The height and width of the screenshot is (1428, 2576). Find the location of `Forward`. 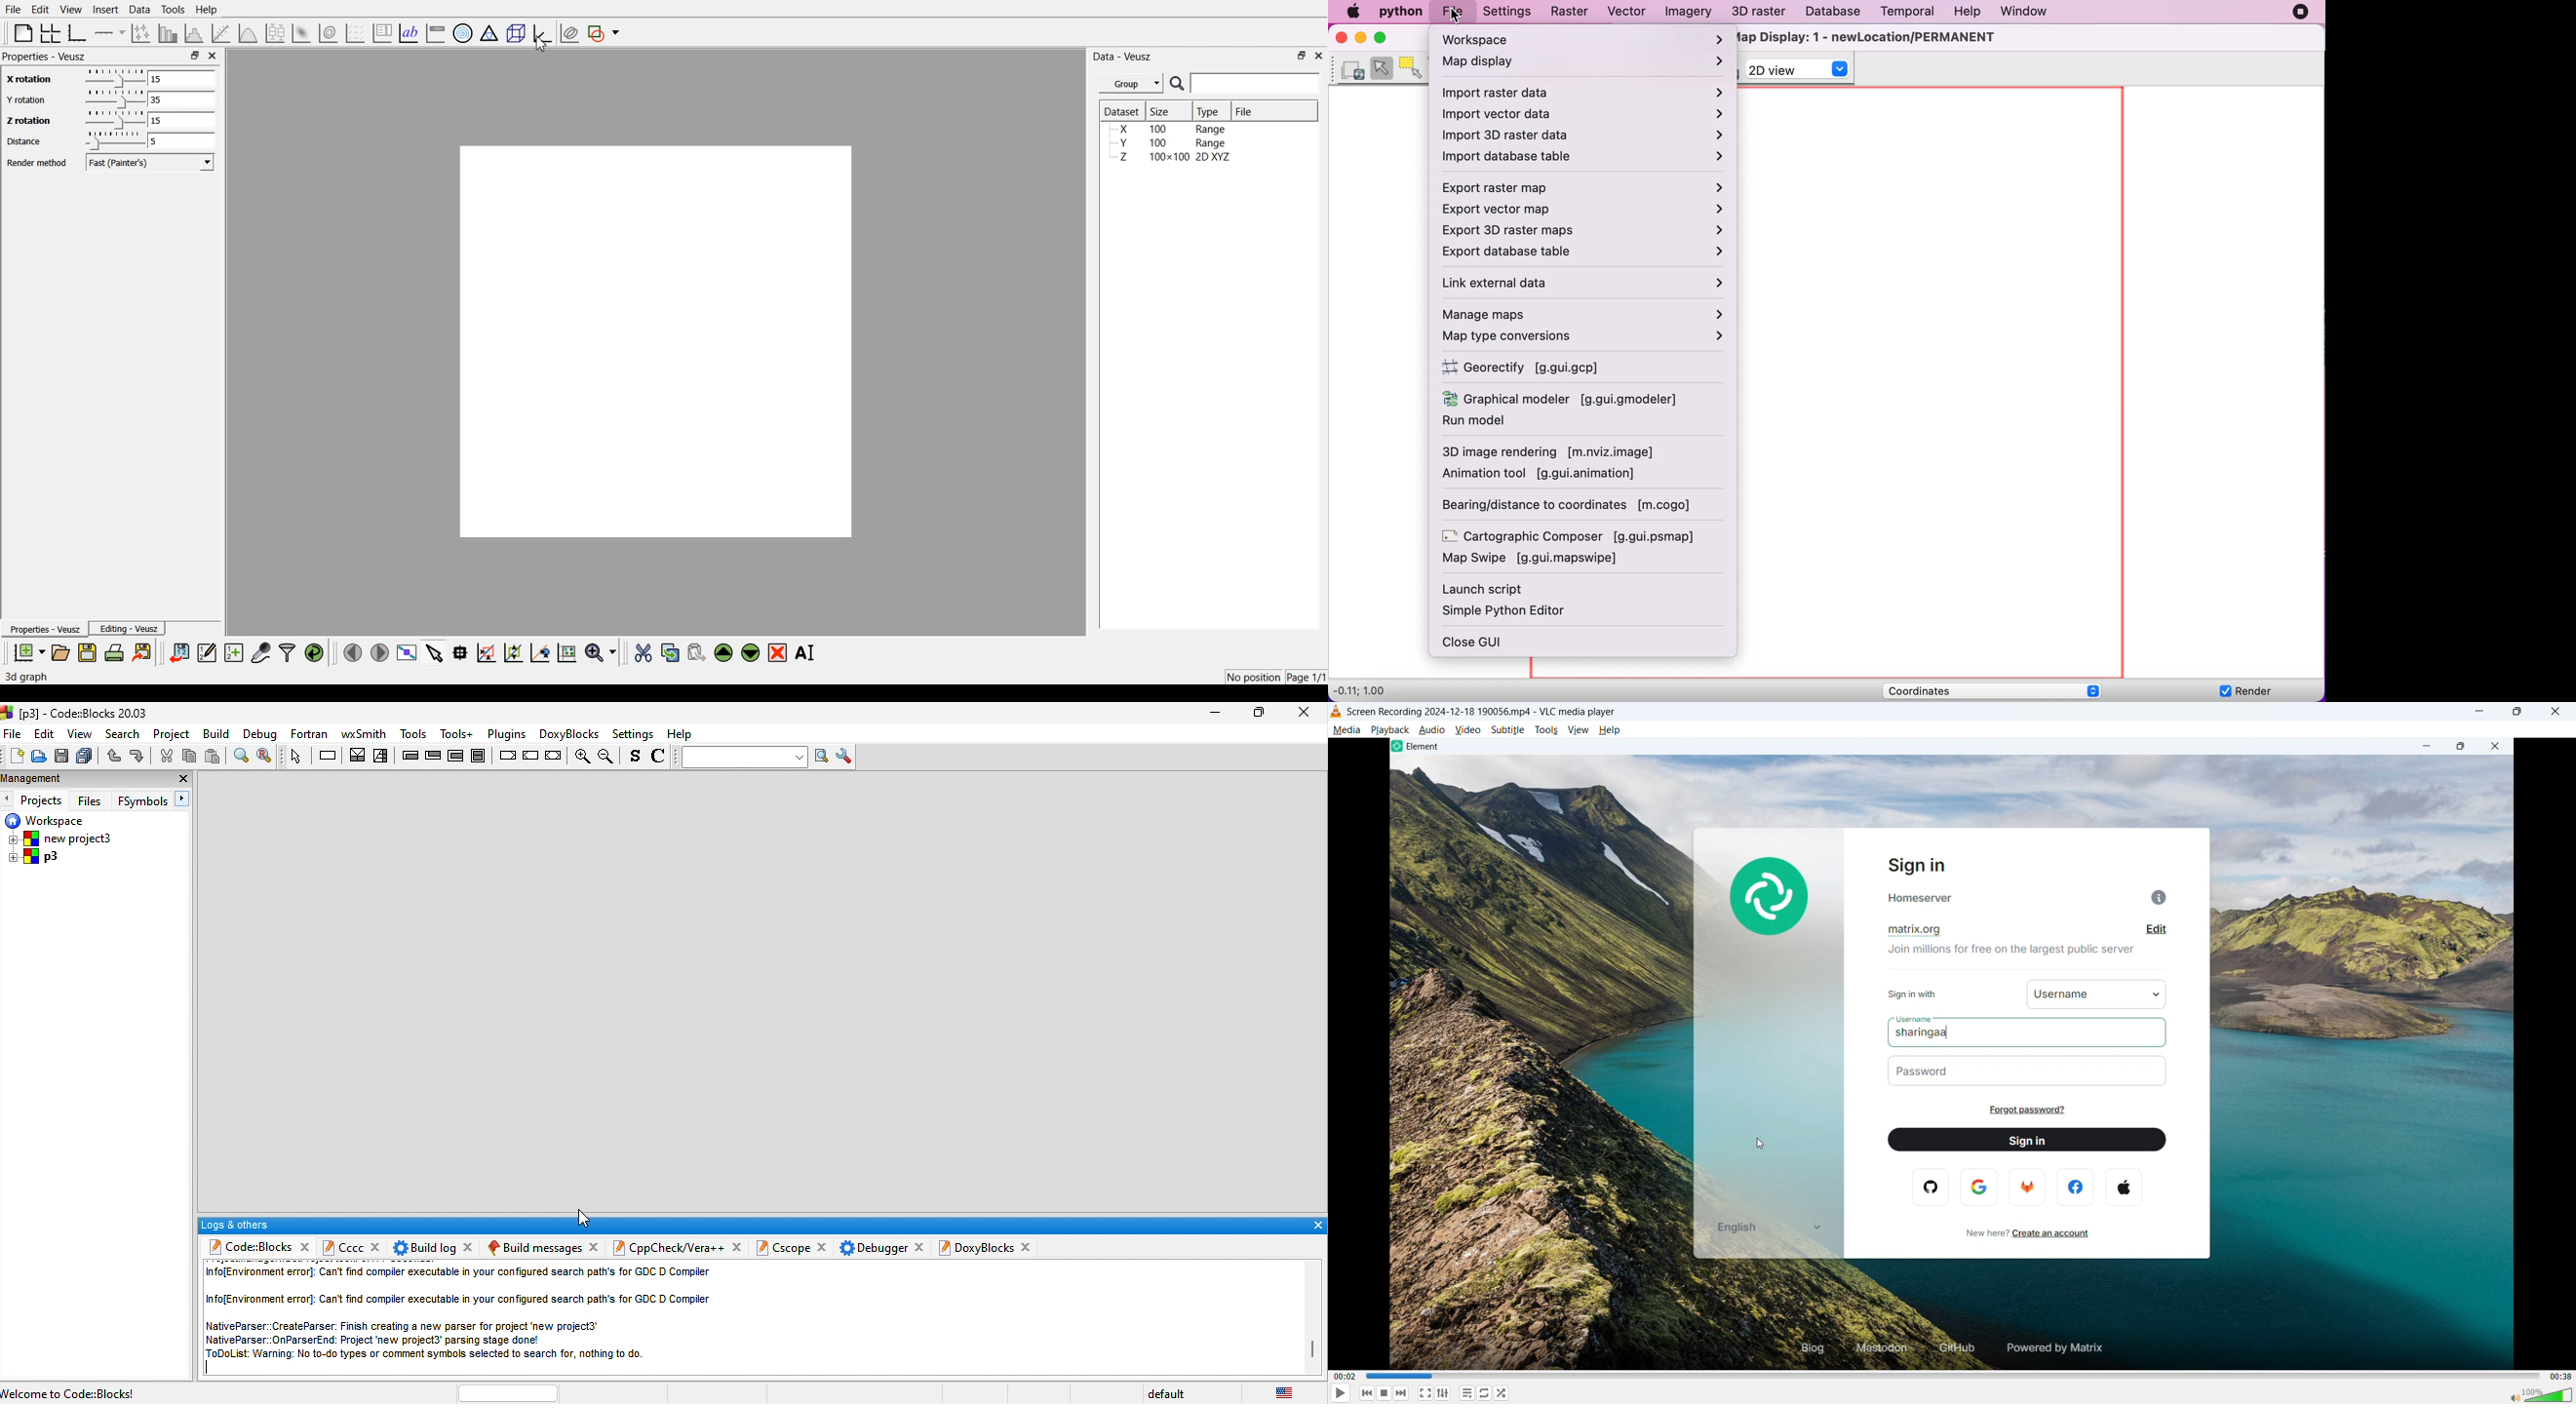

Forward is located at coordinates (1402, 1393).